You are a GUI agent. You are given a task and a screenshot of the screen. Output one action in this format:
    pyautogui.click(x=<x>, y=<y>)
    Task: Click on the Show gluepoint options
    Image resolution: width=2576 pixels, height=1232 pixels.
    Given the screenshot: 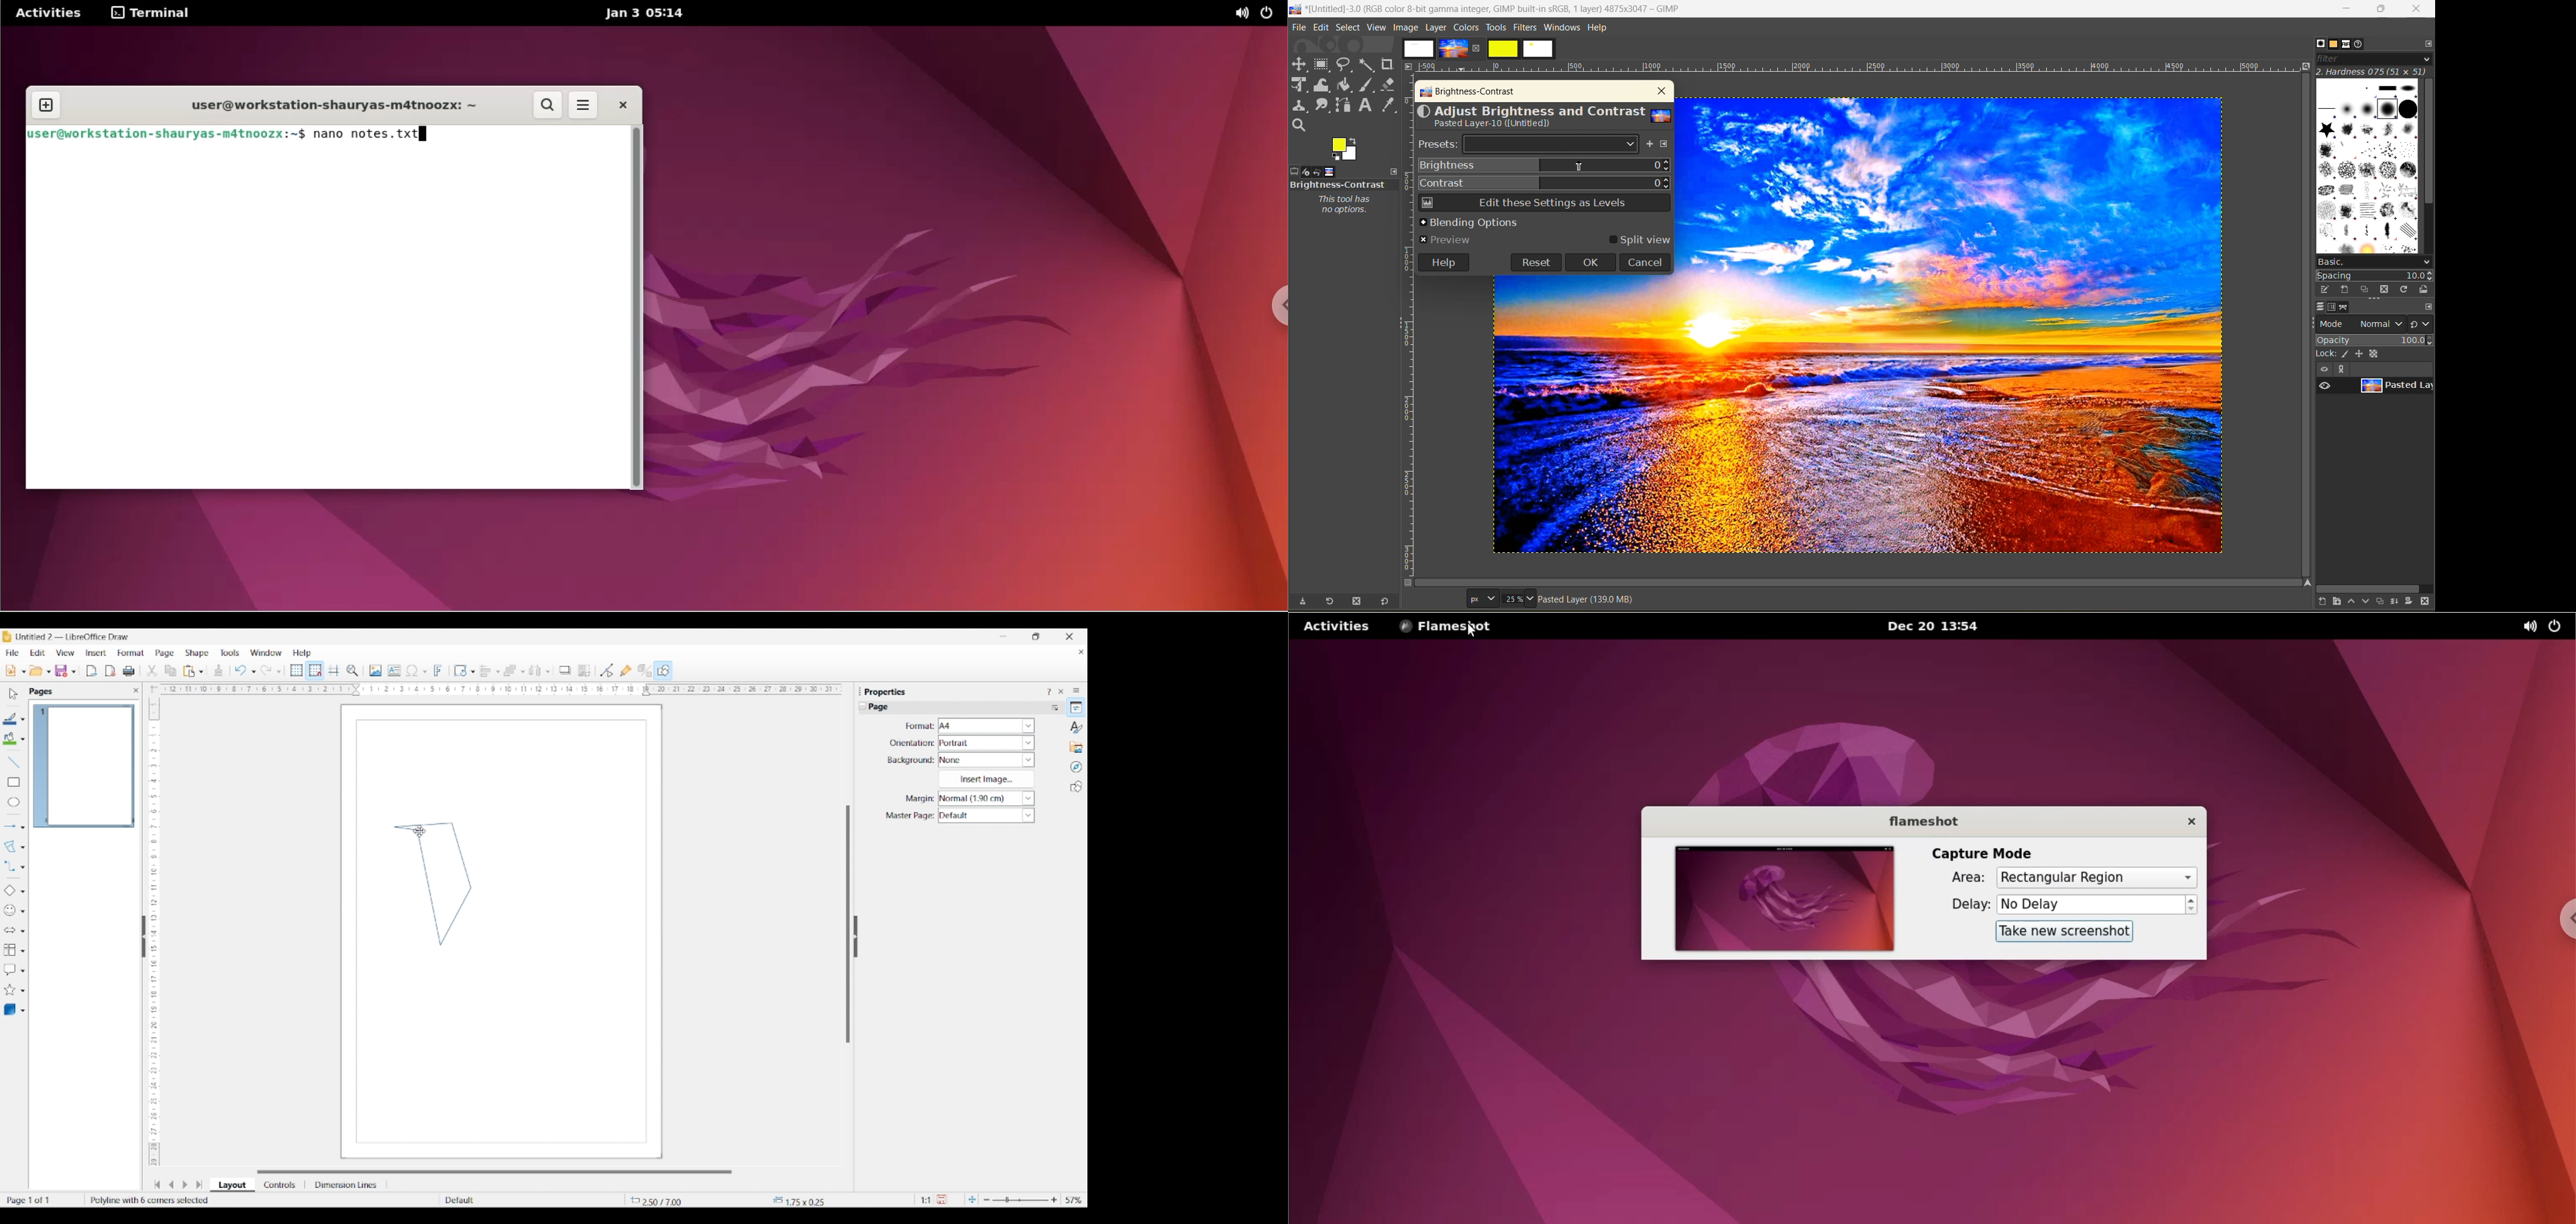 What is the action you would take?
    pyautogui.click(x=625, y=670)
    